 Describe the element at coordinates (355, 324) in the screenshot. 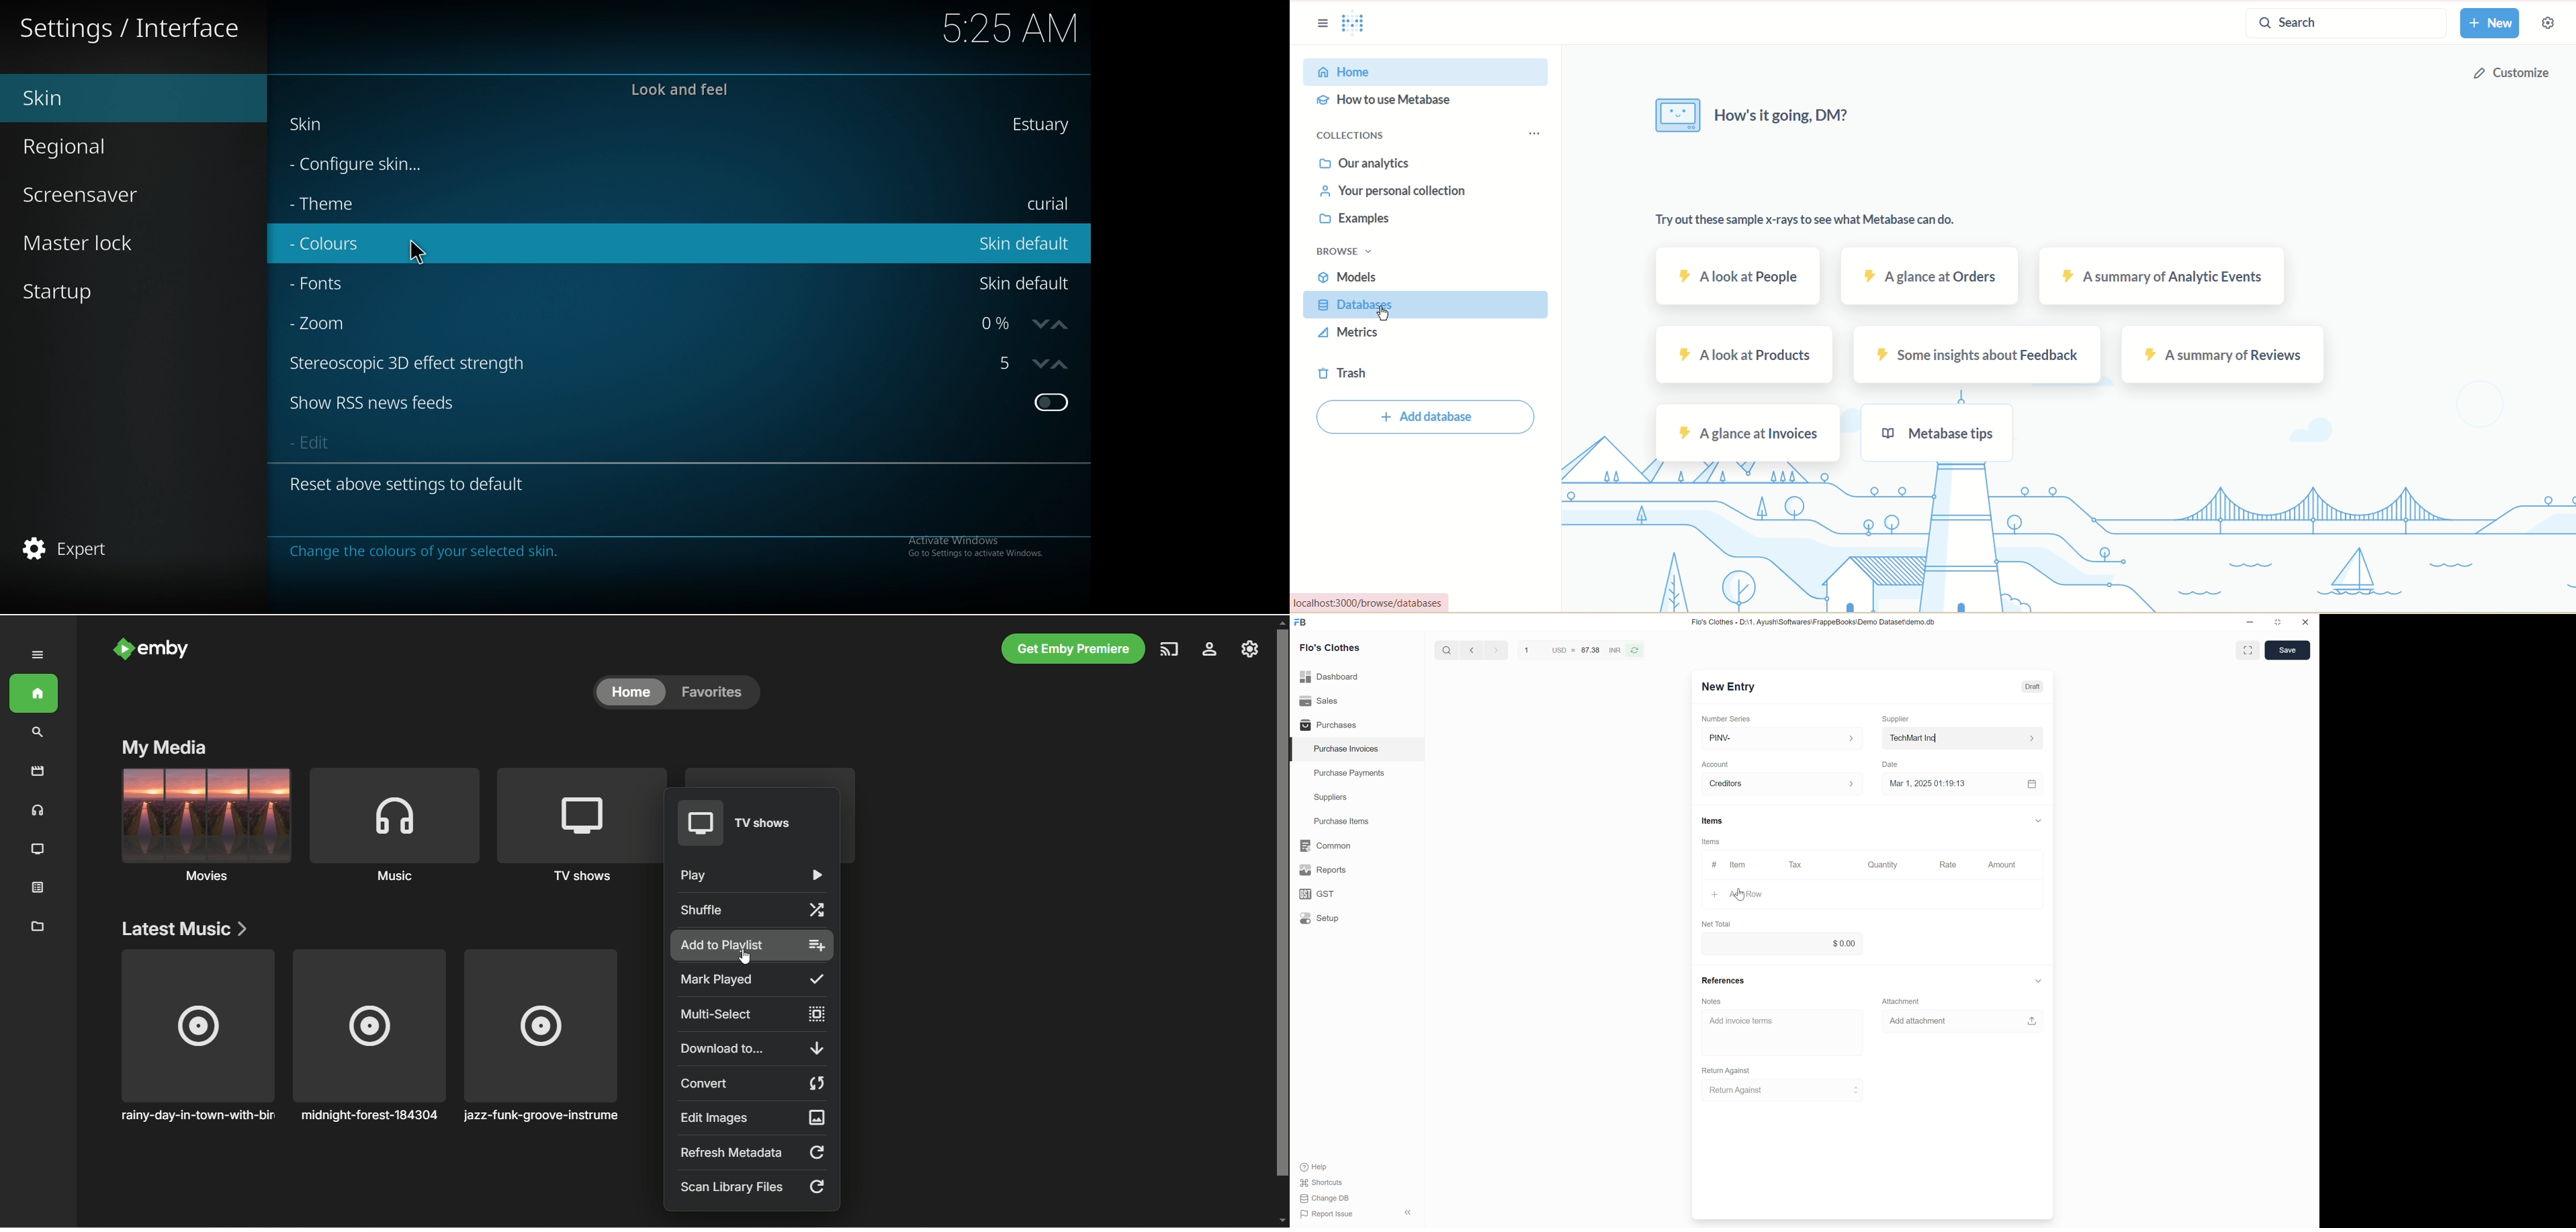

I see `zoom` at that location.